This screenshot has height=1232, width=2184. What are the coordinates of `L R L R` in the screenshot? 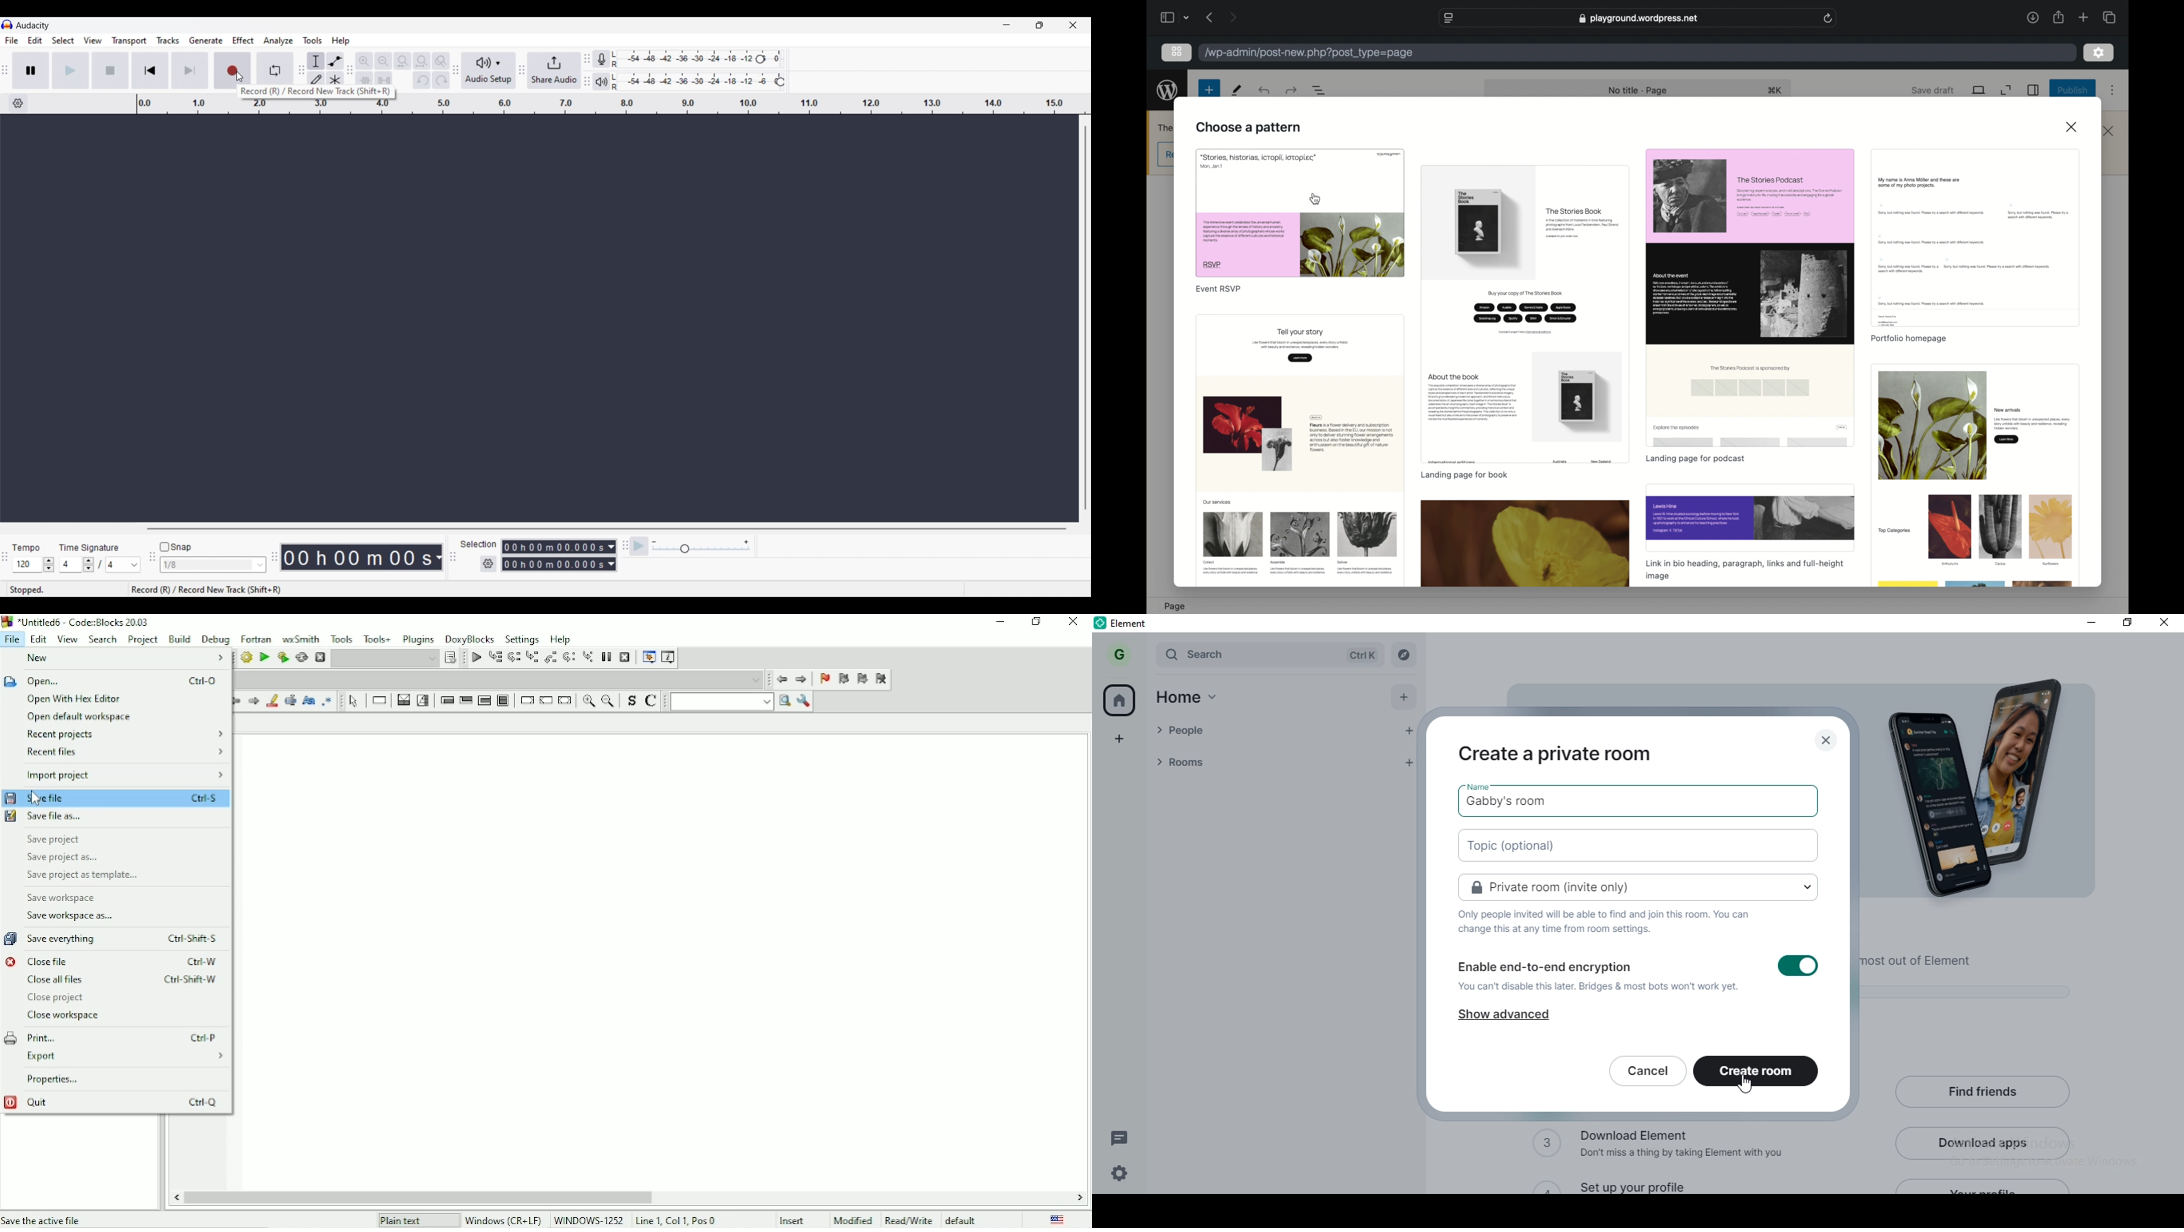 It's located at (616, 72).